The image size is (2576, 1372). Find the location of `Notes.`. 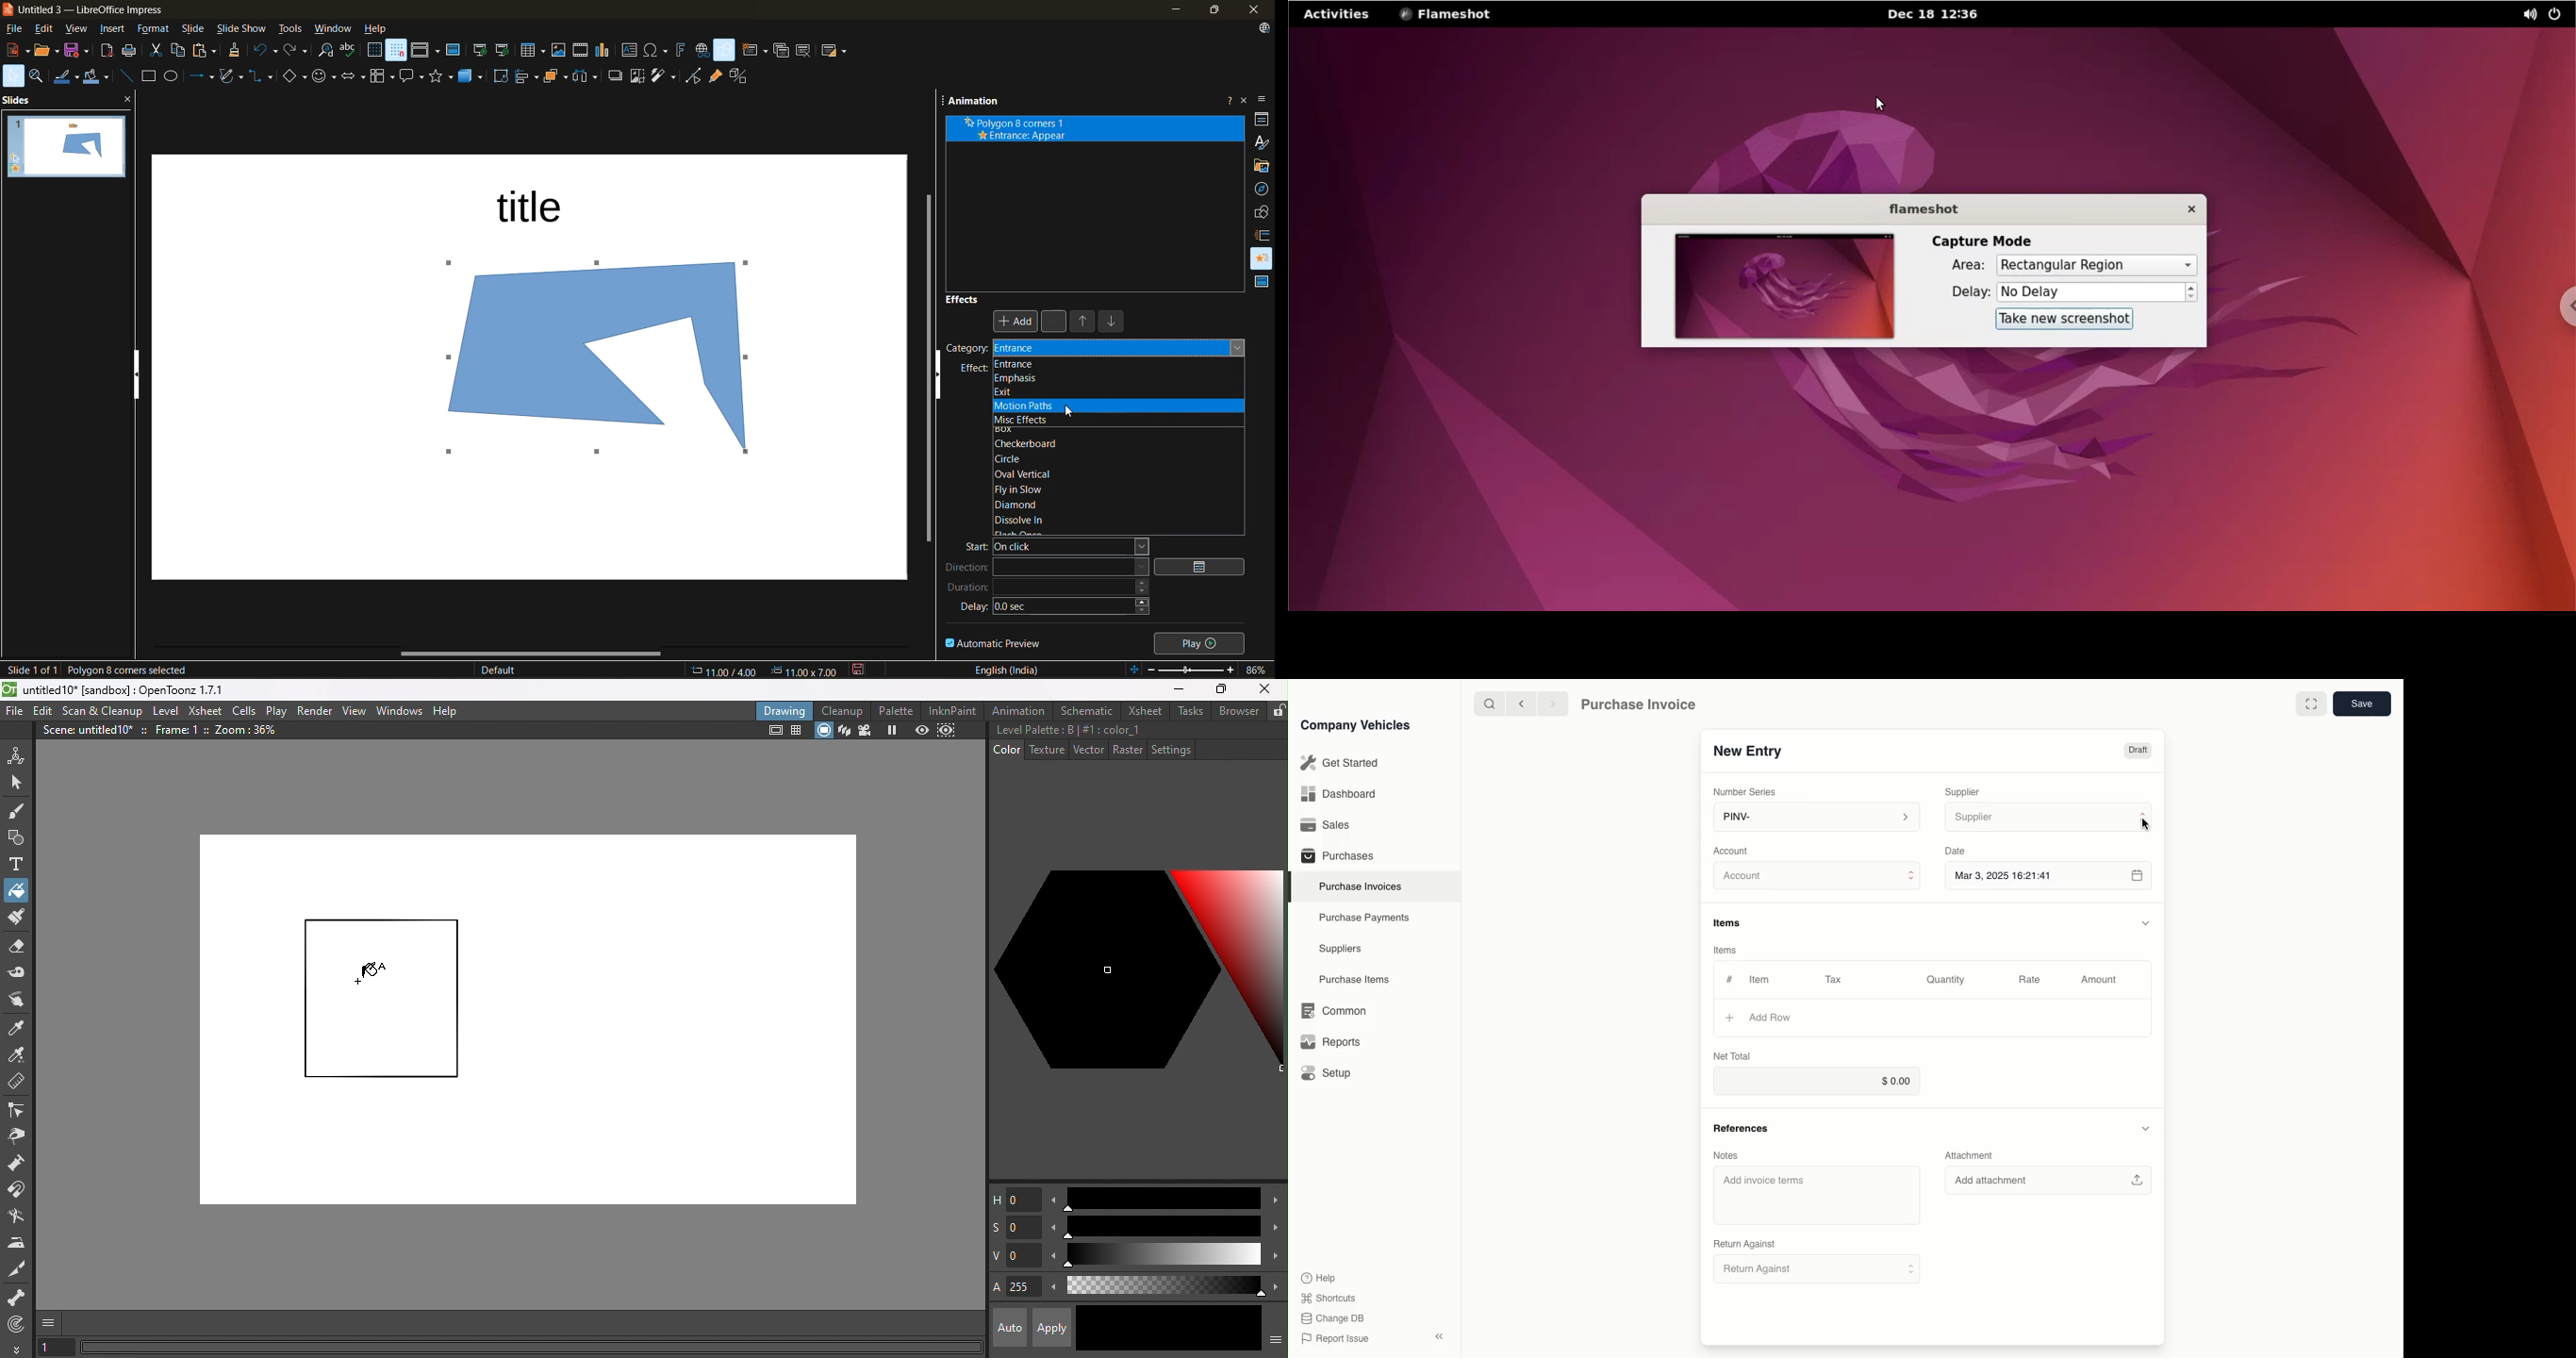

Notes. is located at coordinates (1732, 1156).